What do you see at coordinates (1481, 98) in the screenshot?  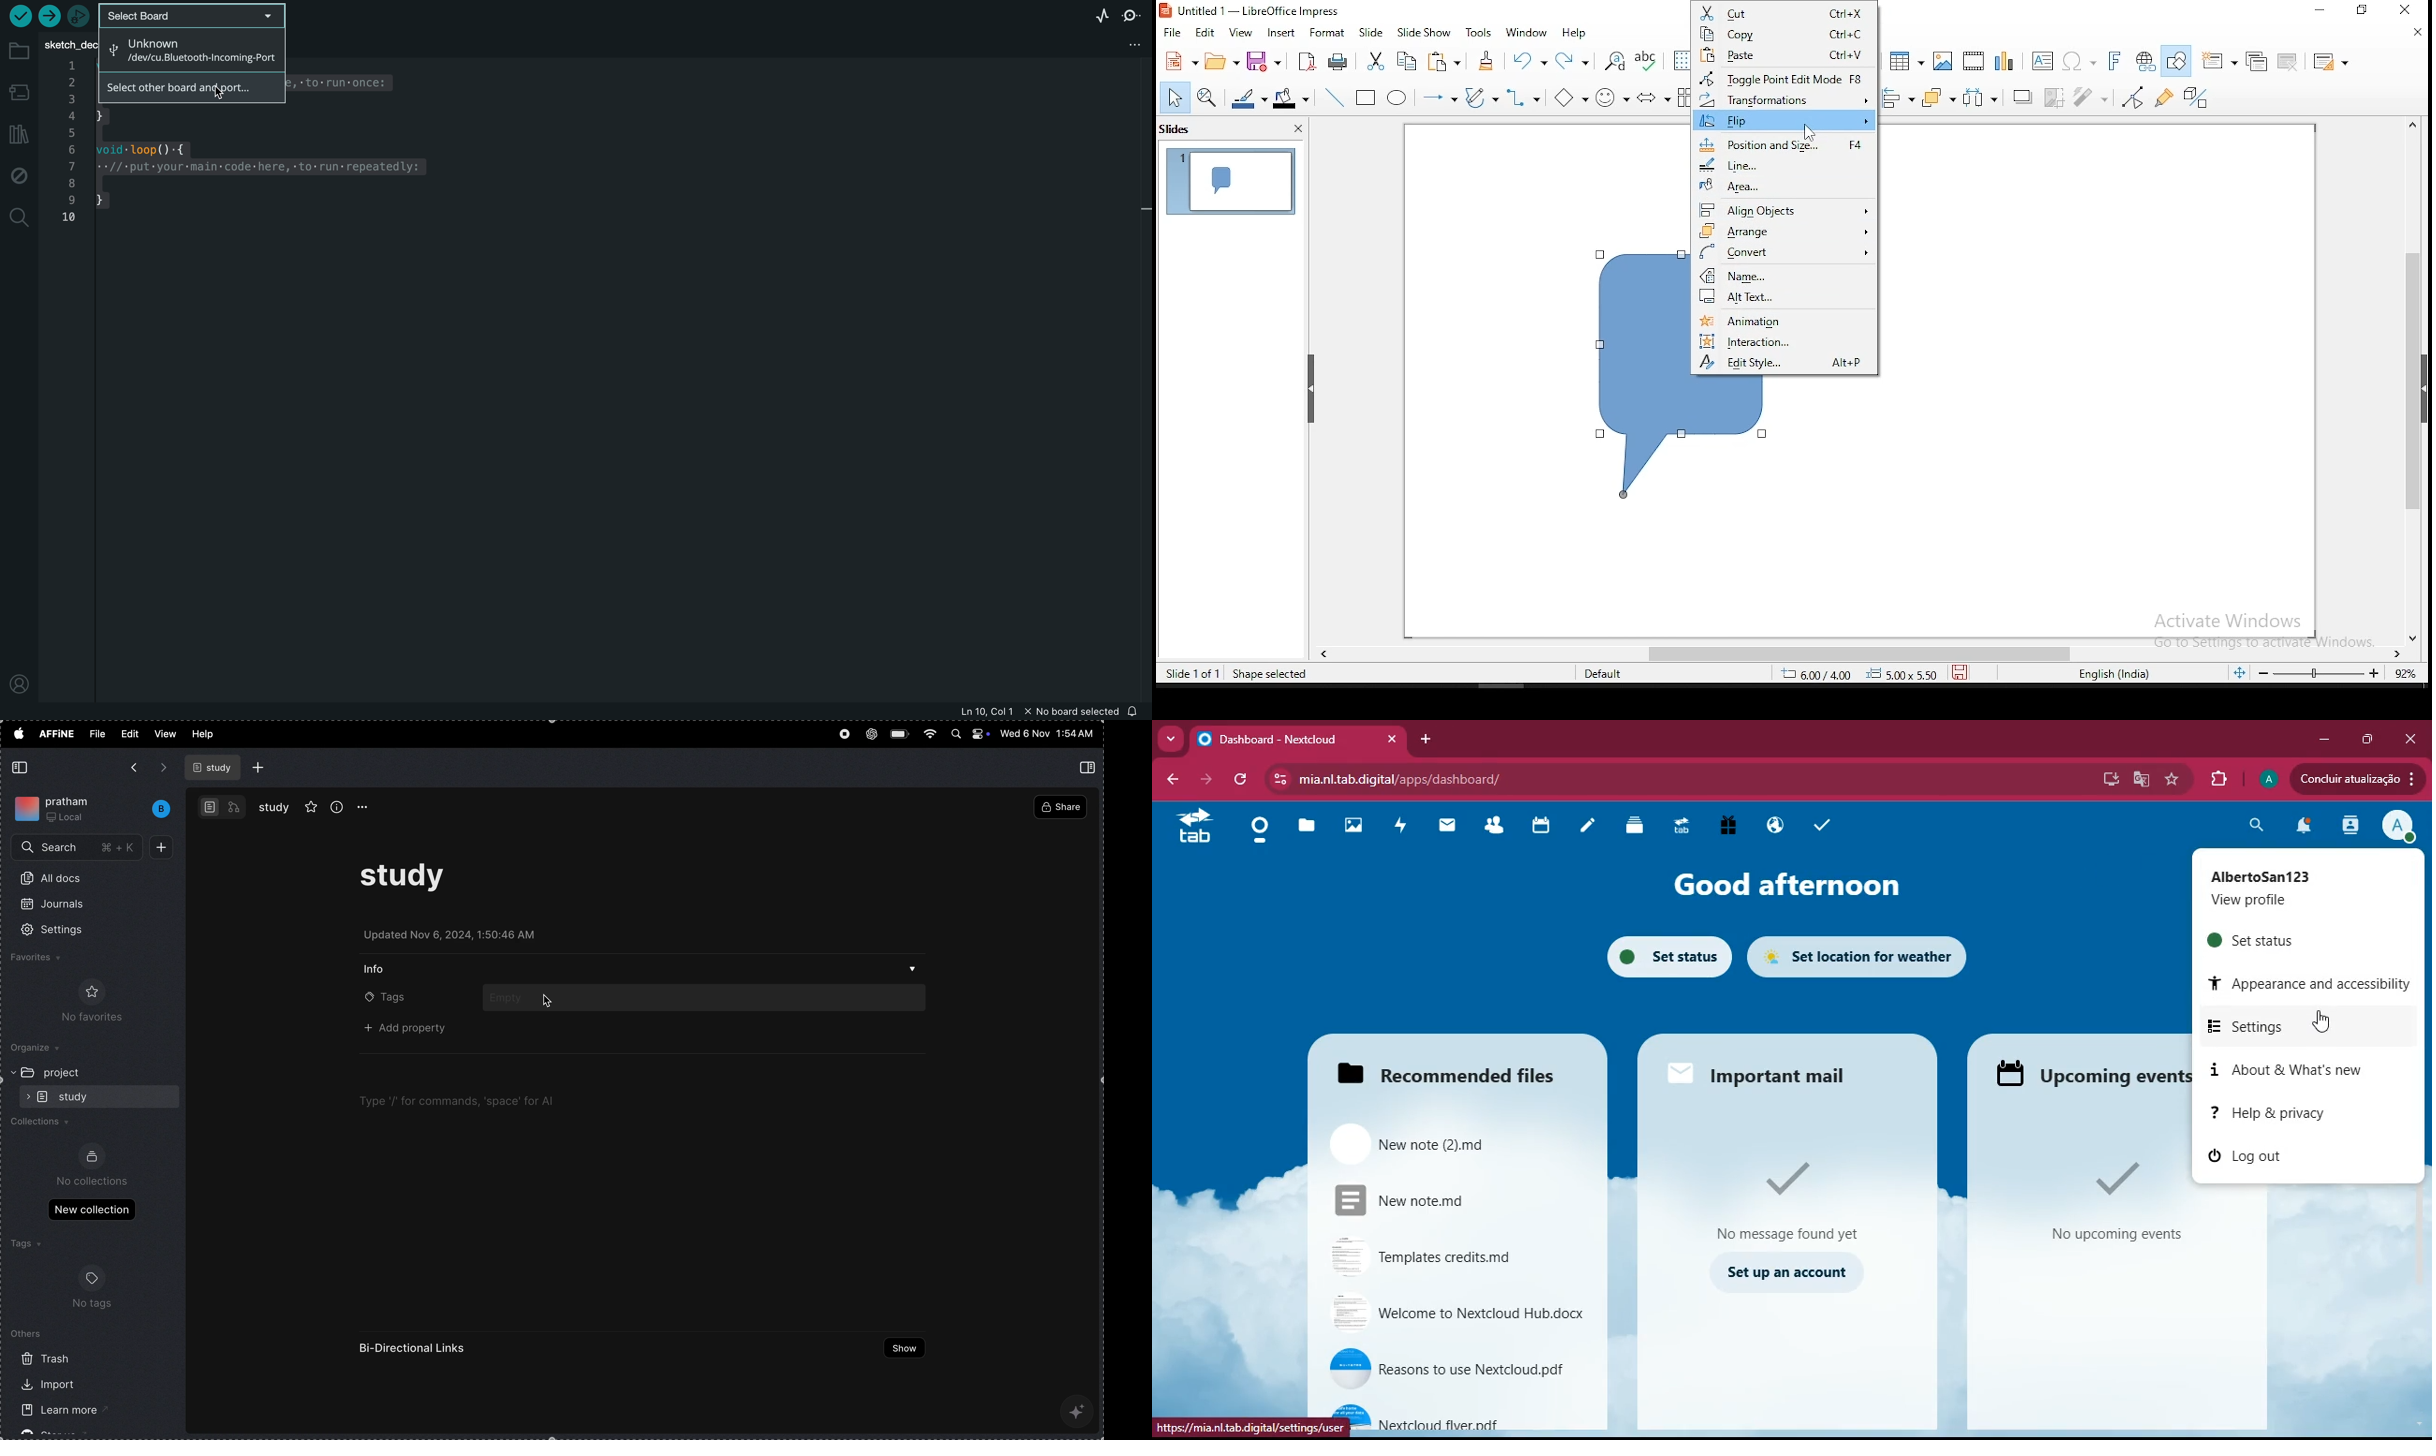 I see `curves and polygons` at bounding box center [1481, 98].